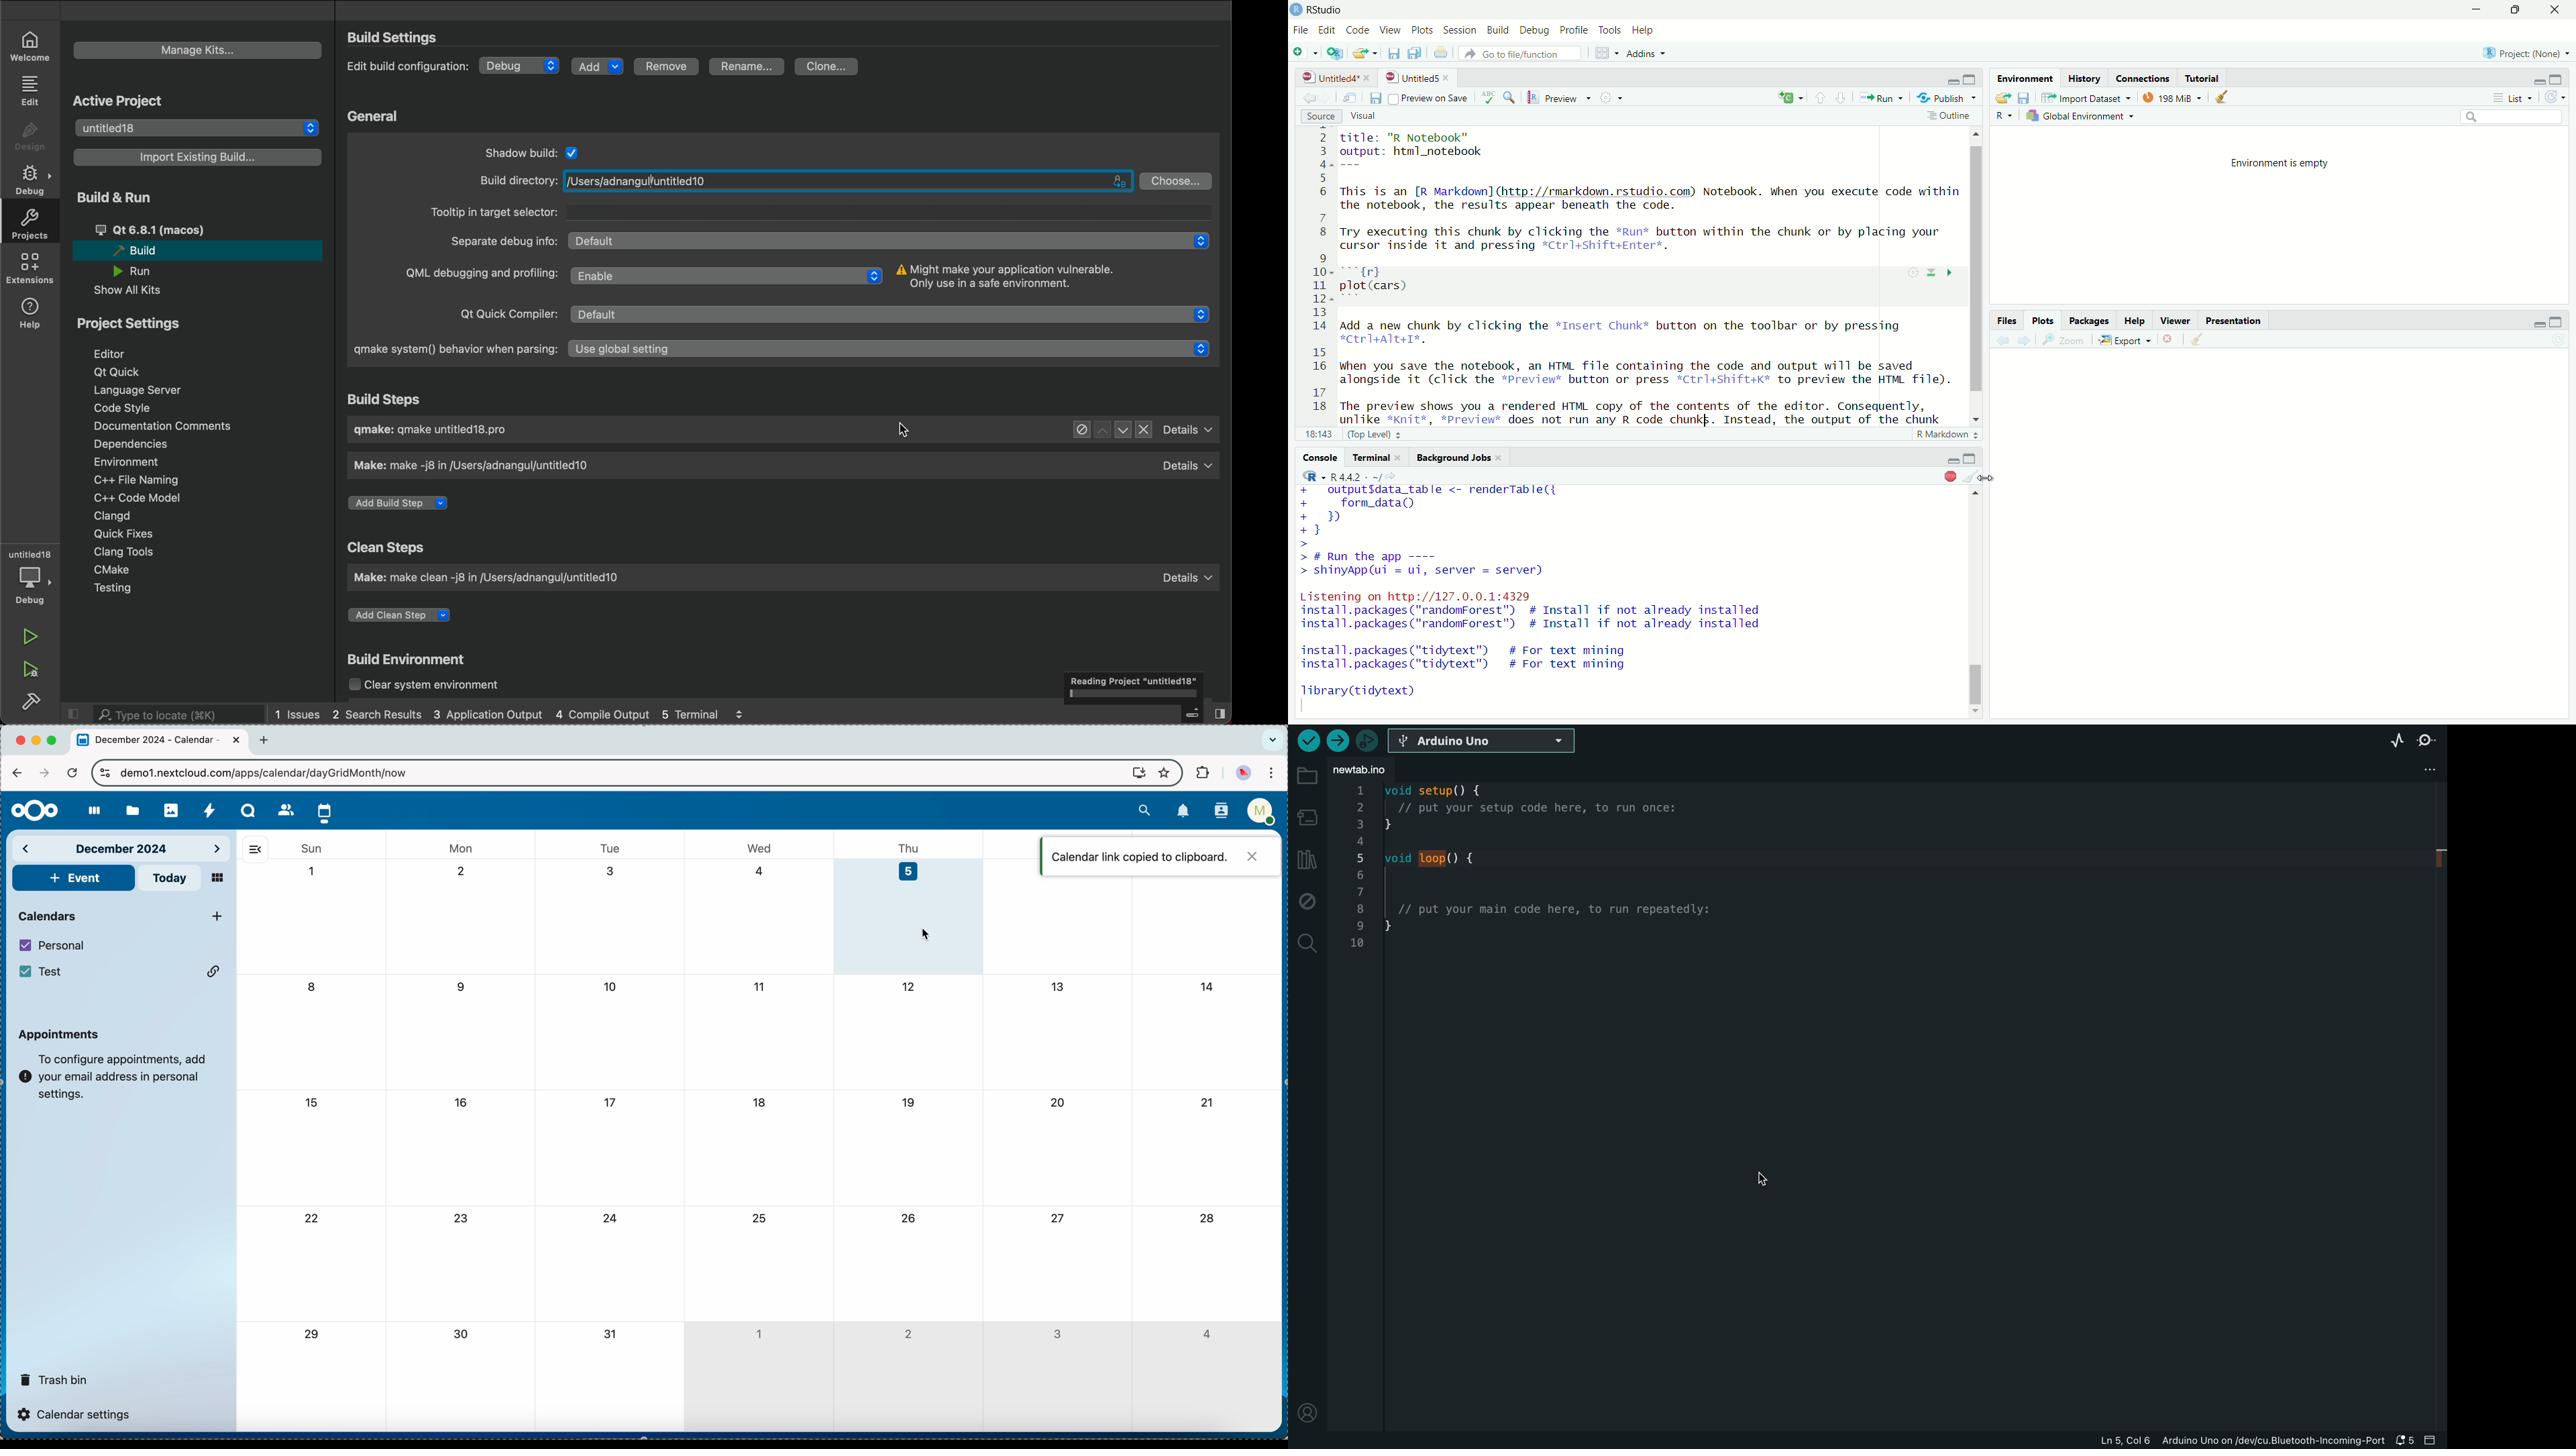 This screenshot has height=1456, width=2576. Describe the element at coordinates (2004, 321) in the screenshot. I see `Files` at that location.